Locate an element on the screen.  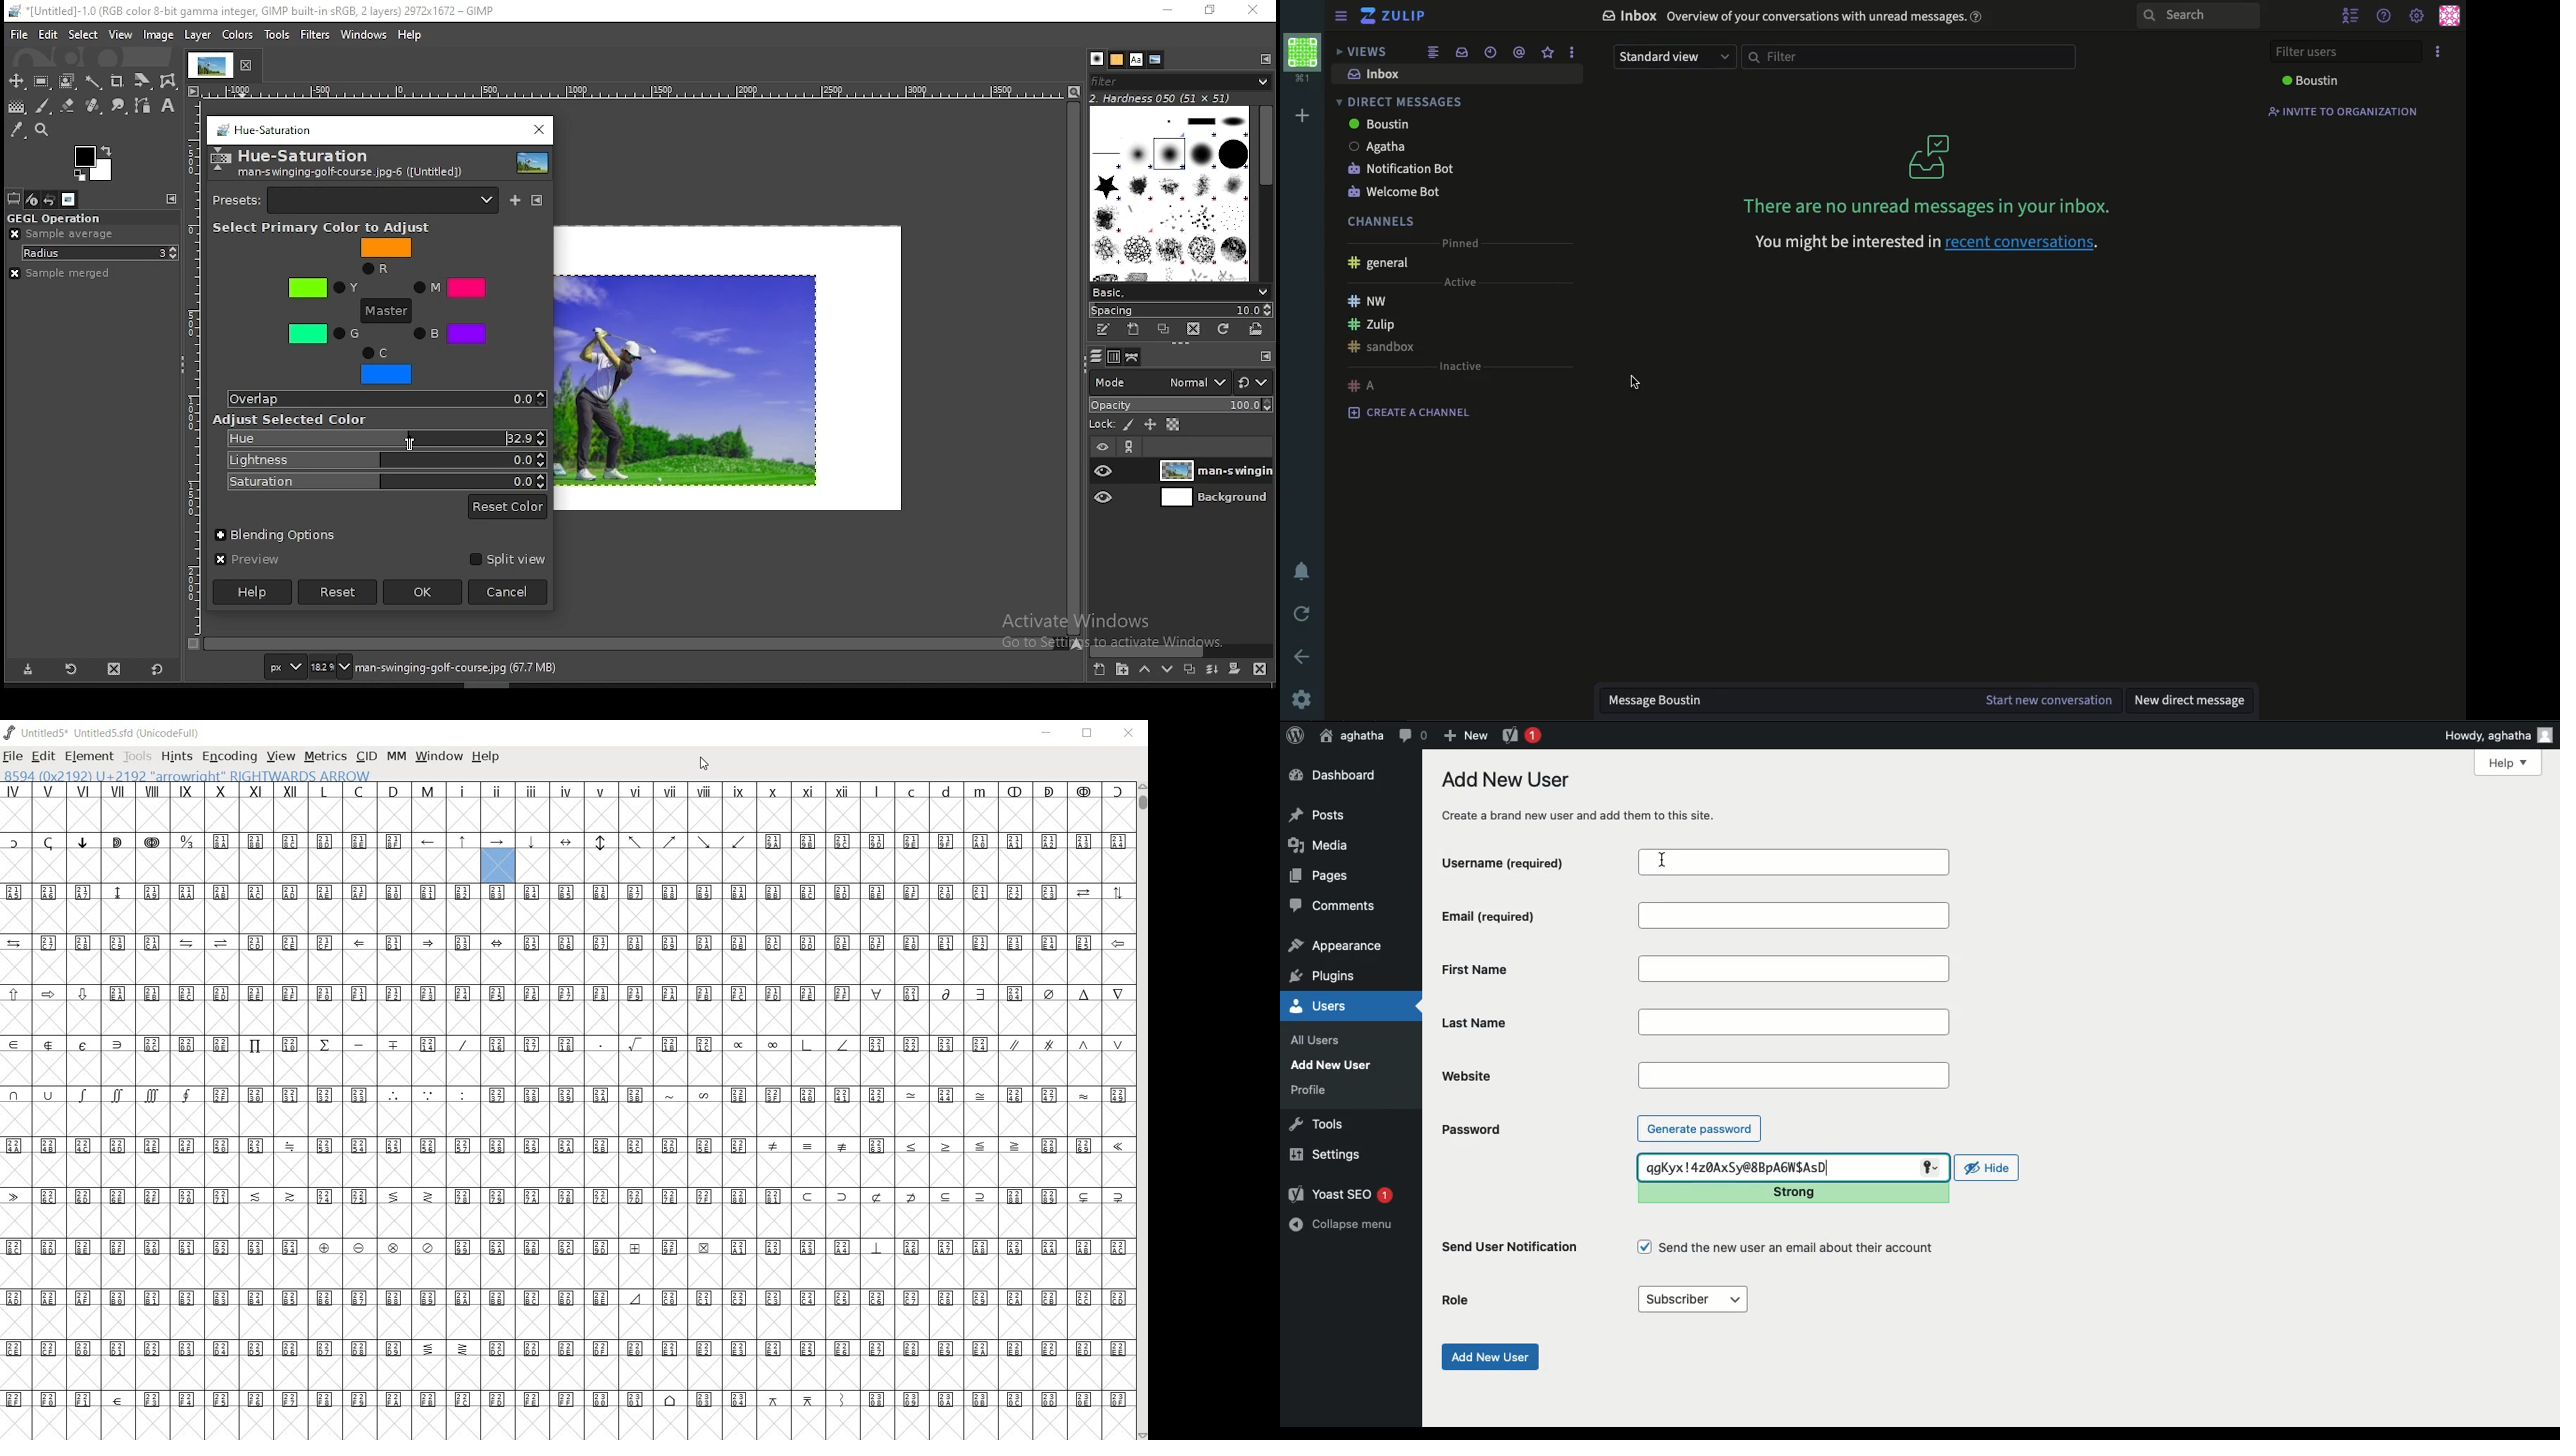
Media is located at coordinates (1324, 845).